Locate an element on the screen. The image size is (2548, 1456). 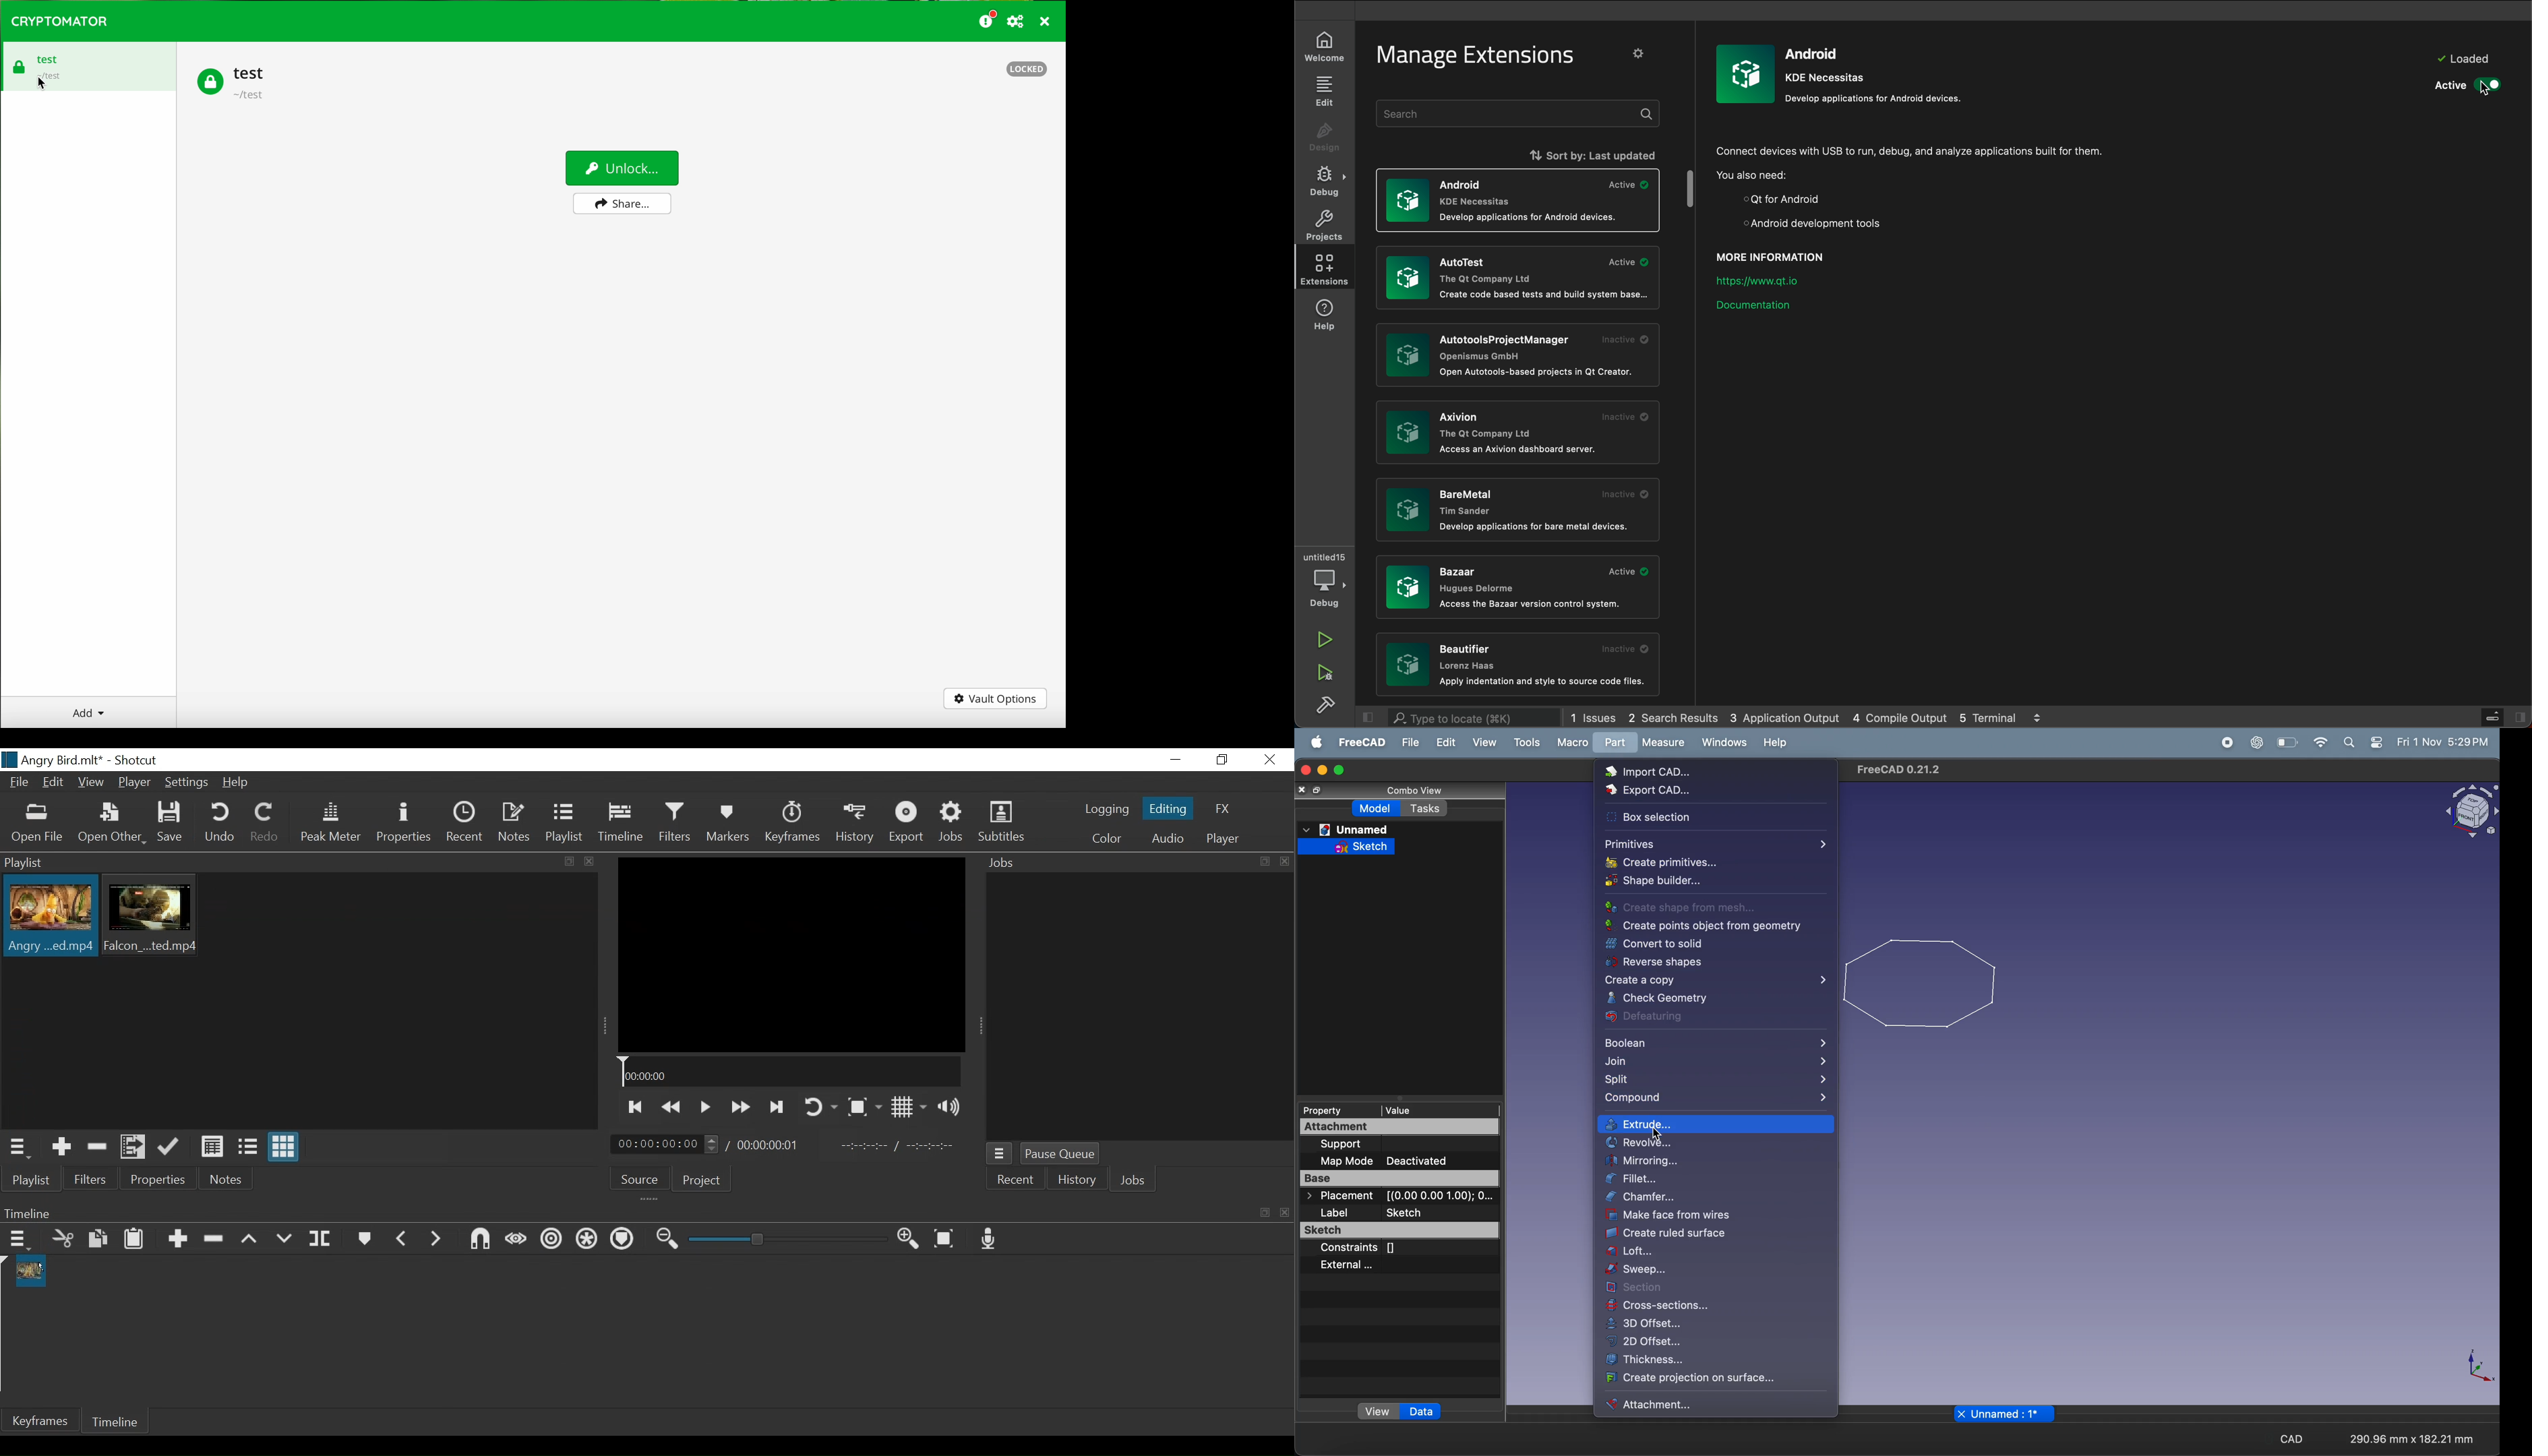
Ripple all tracks is located at coordinates (588, 1241).